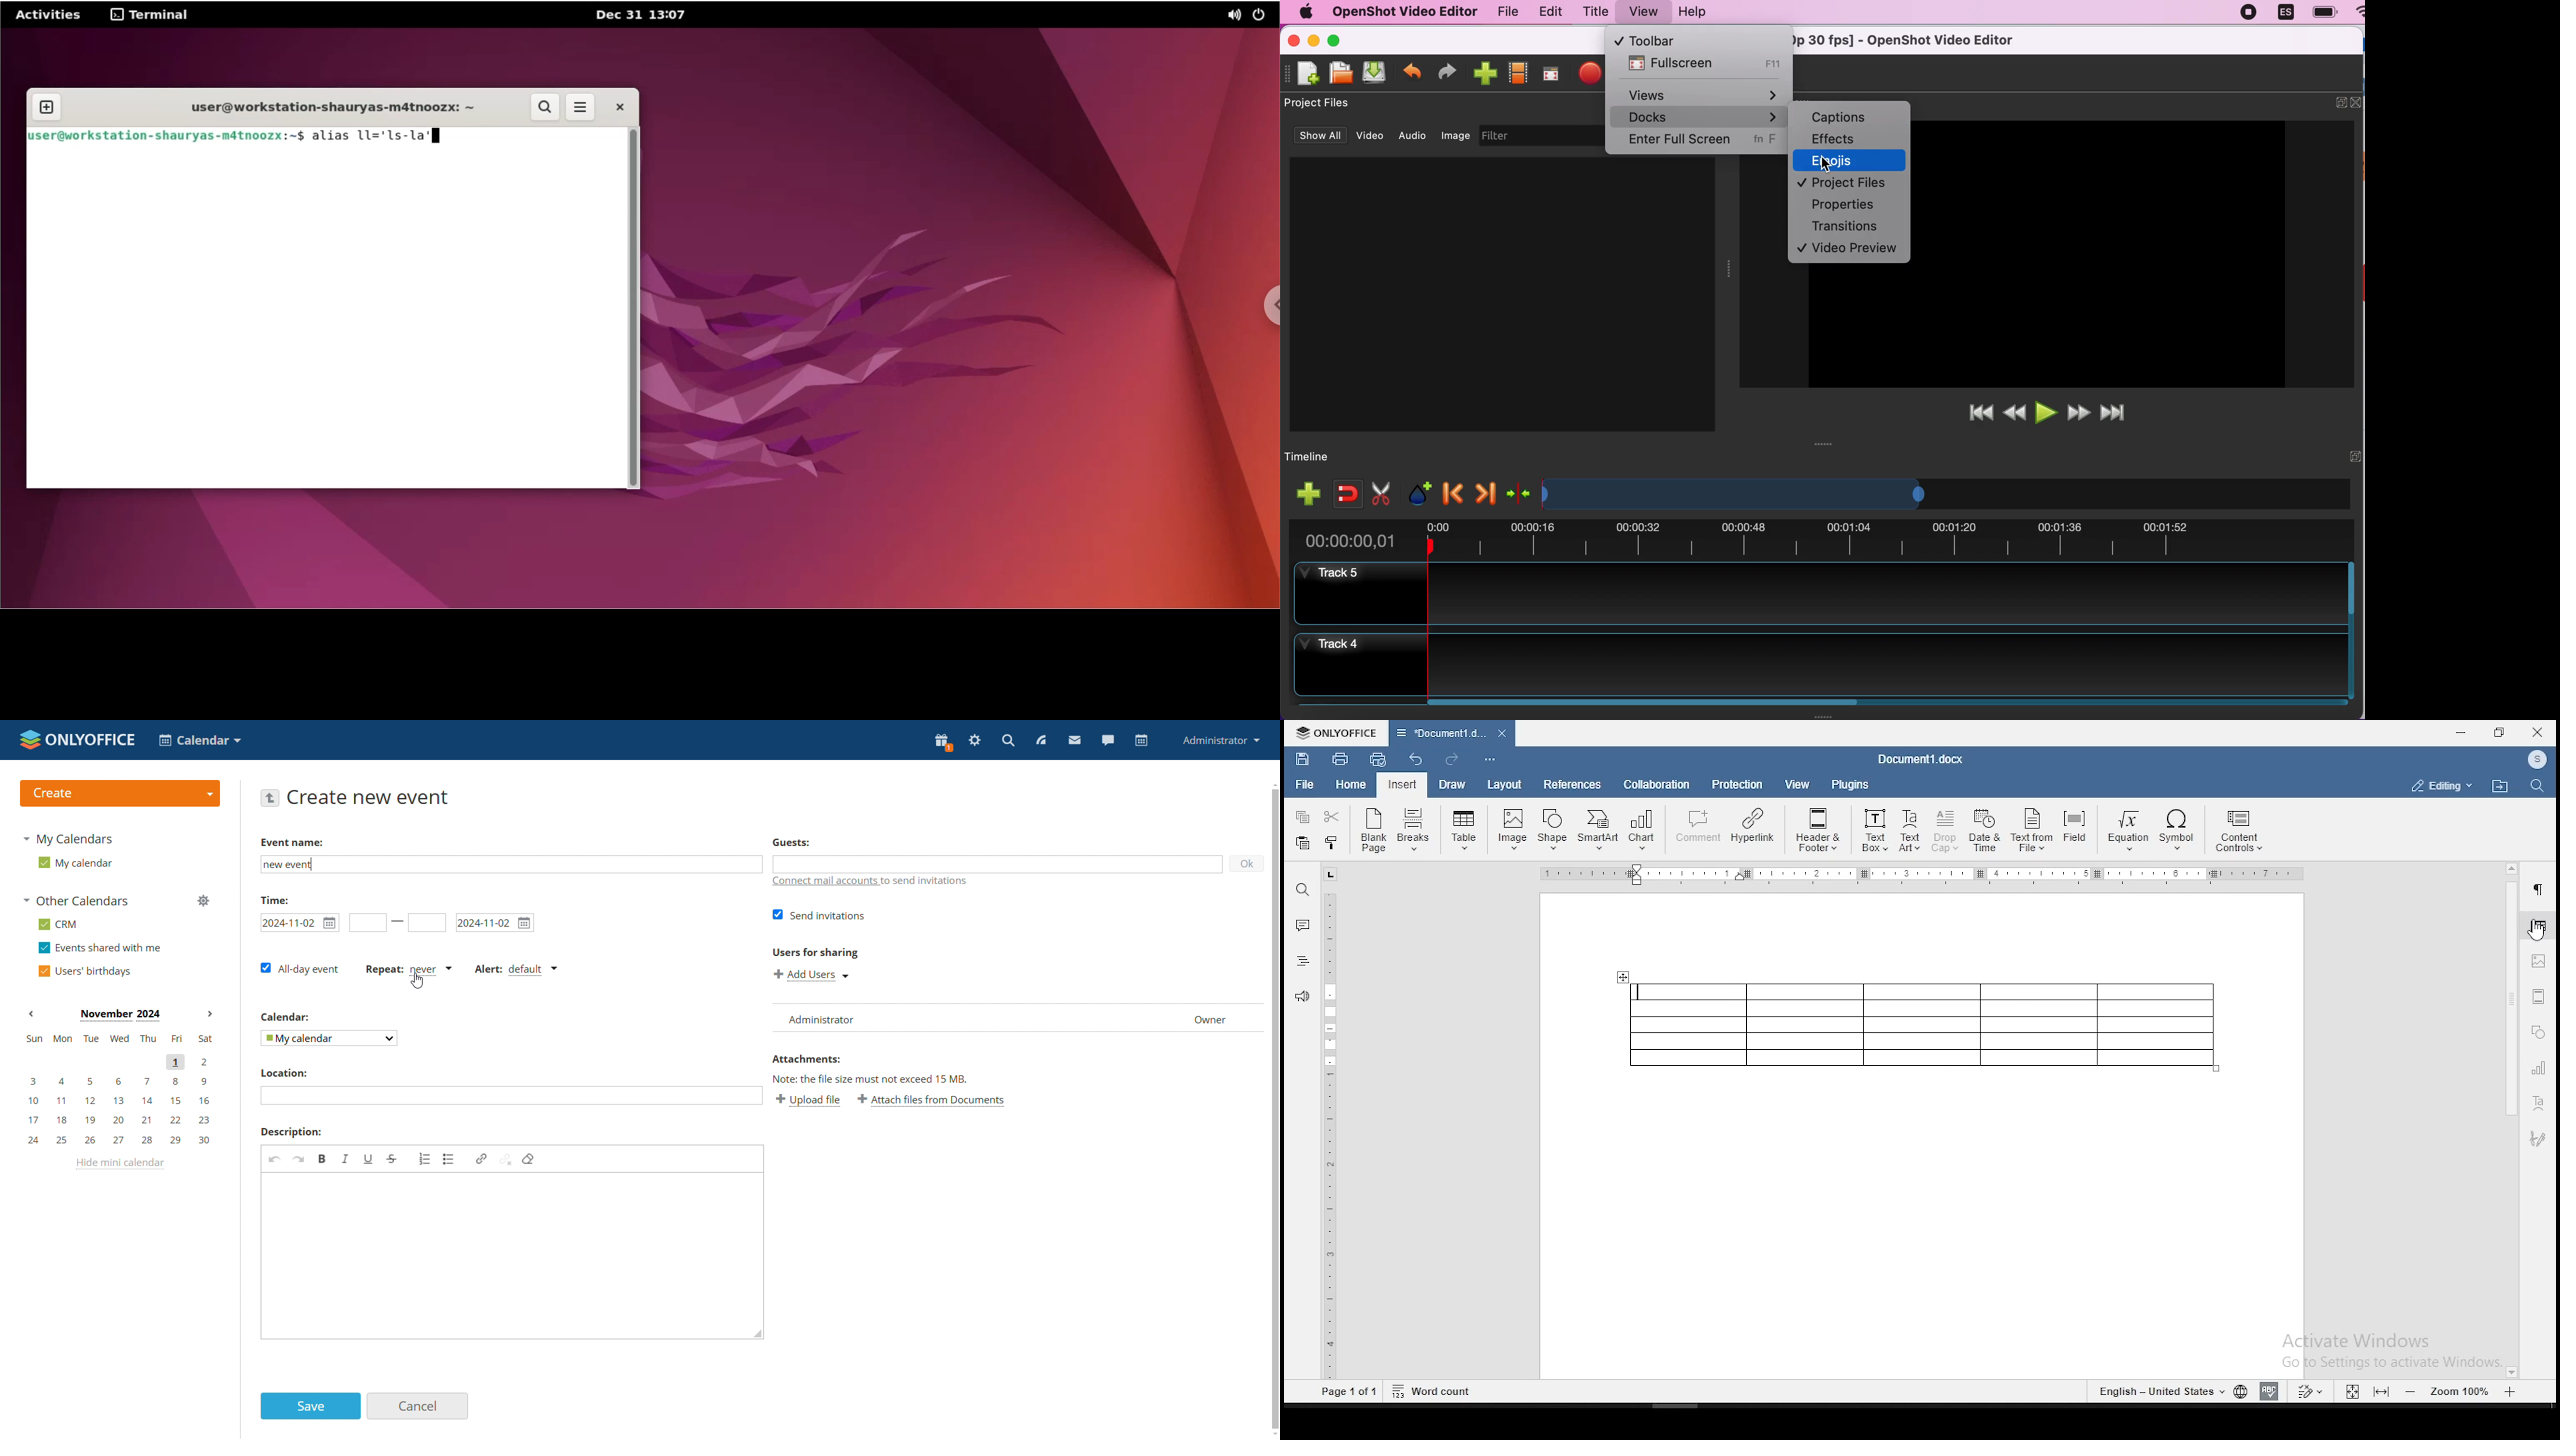  What do you see at coordinates (1592, 12) in the screenshot?
I see `title` at bounding box center [1592, 12].